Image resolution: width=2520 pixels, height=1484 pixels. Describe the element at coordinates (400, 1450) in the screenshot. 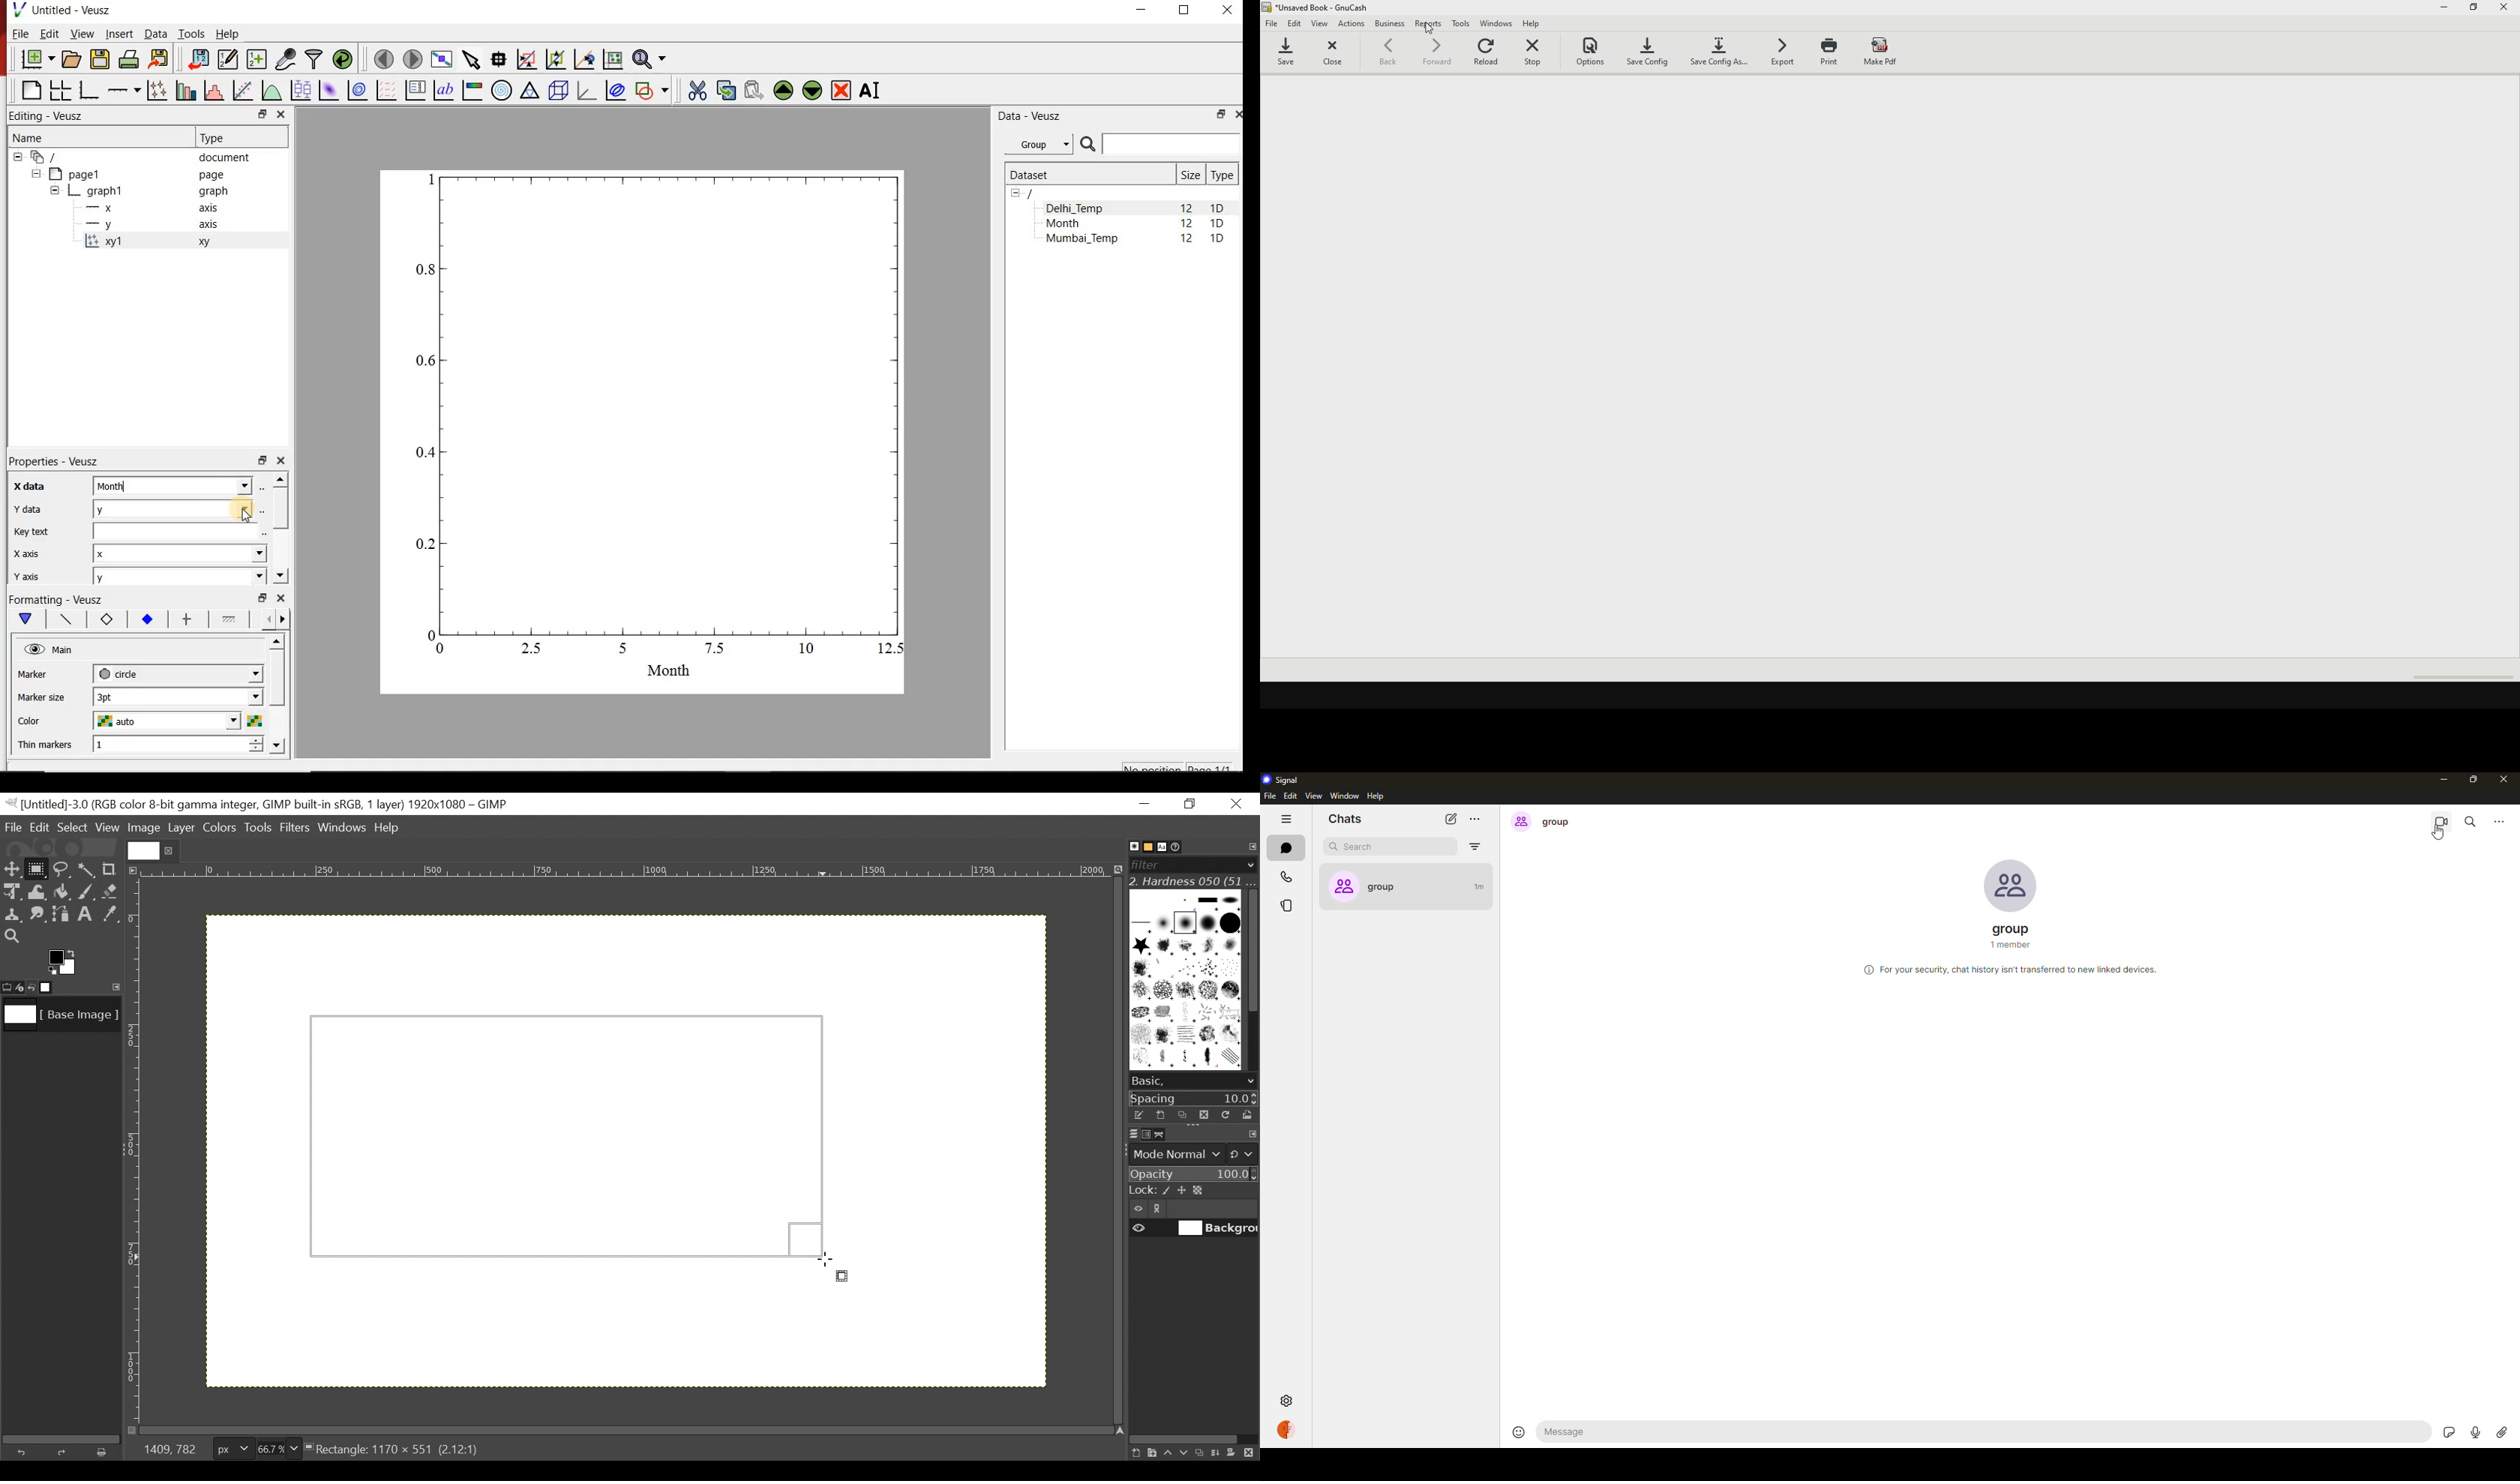

I see `Rectangle: 1170 x 551 (2.12:1)` at that location.